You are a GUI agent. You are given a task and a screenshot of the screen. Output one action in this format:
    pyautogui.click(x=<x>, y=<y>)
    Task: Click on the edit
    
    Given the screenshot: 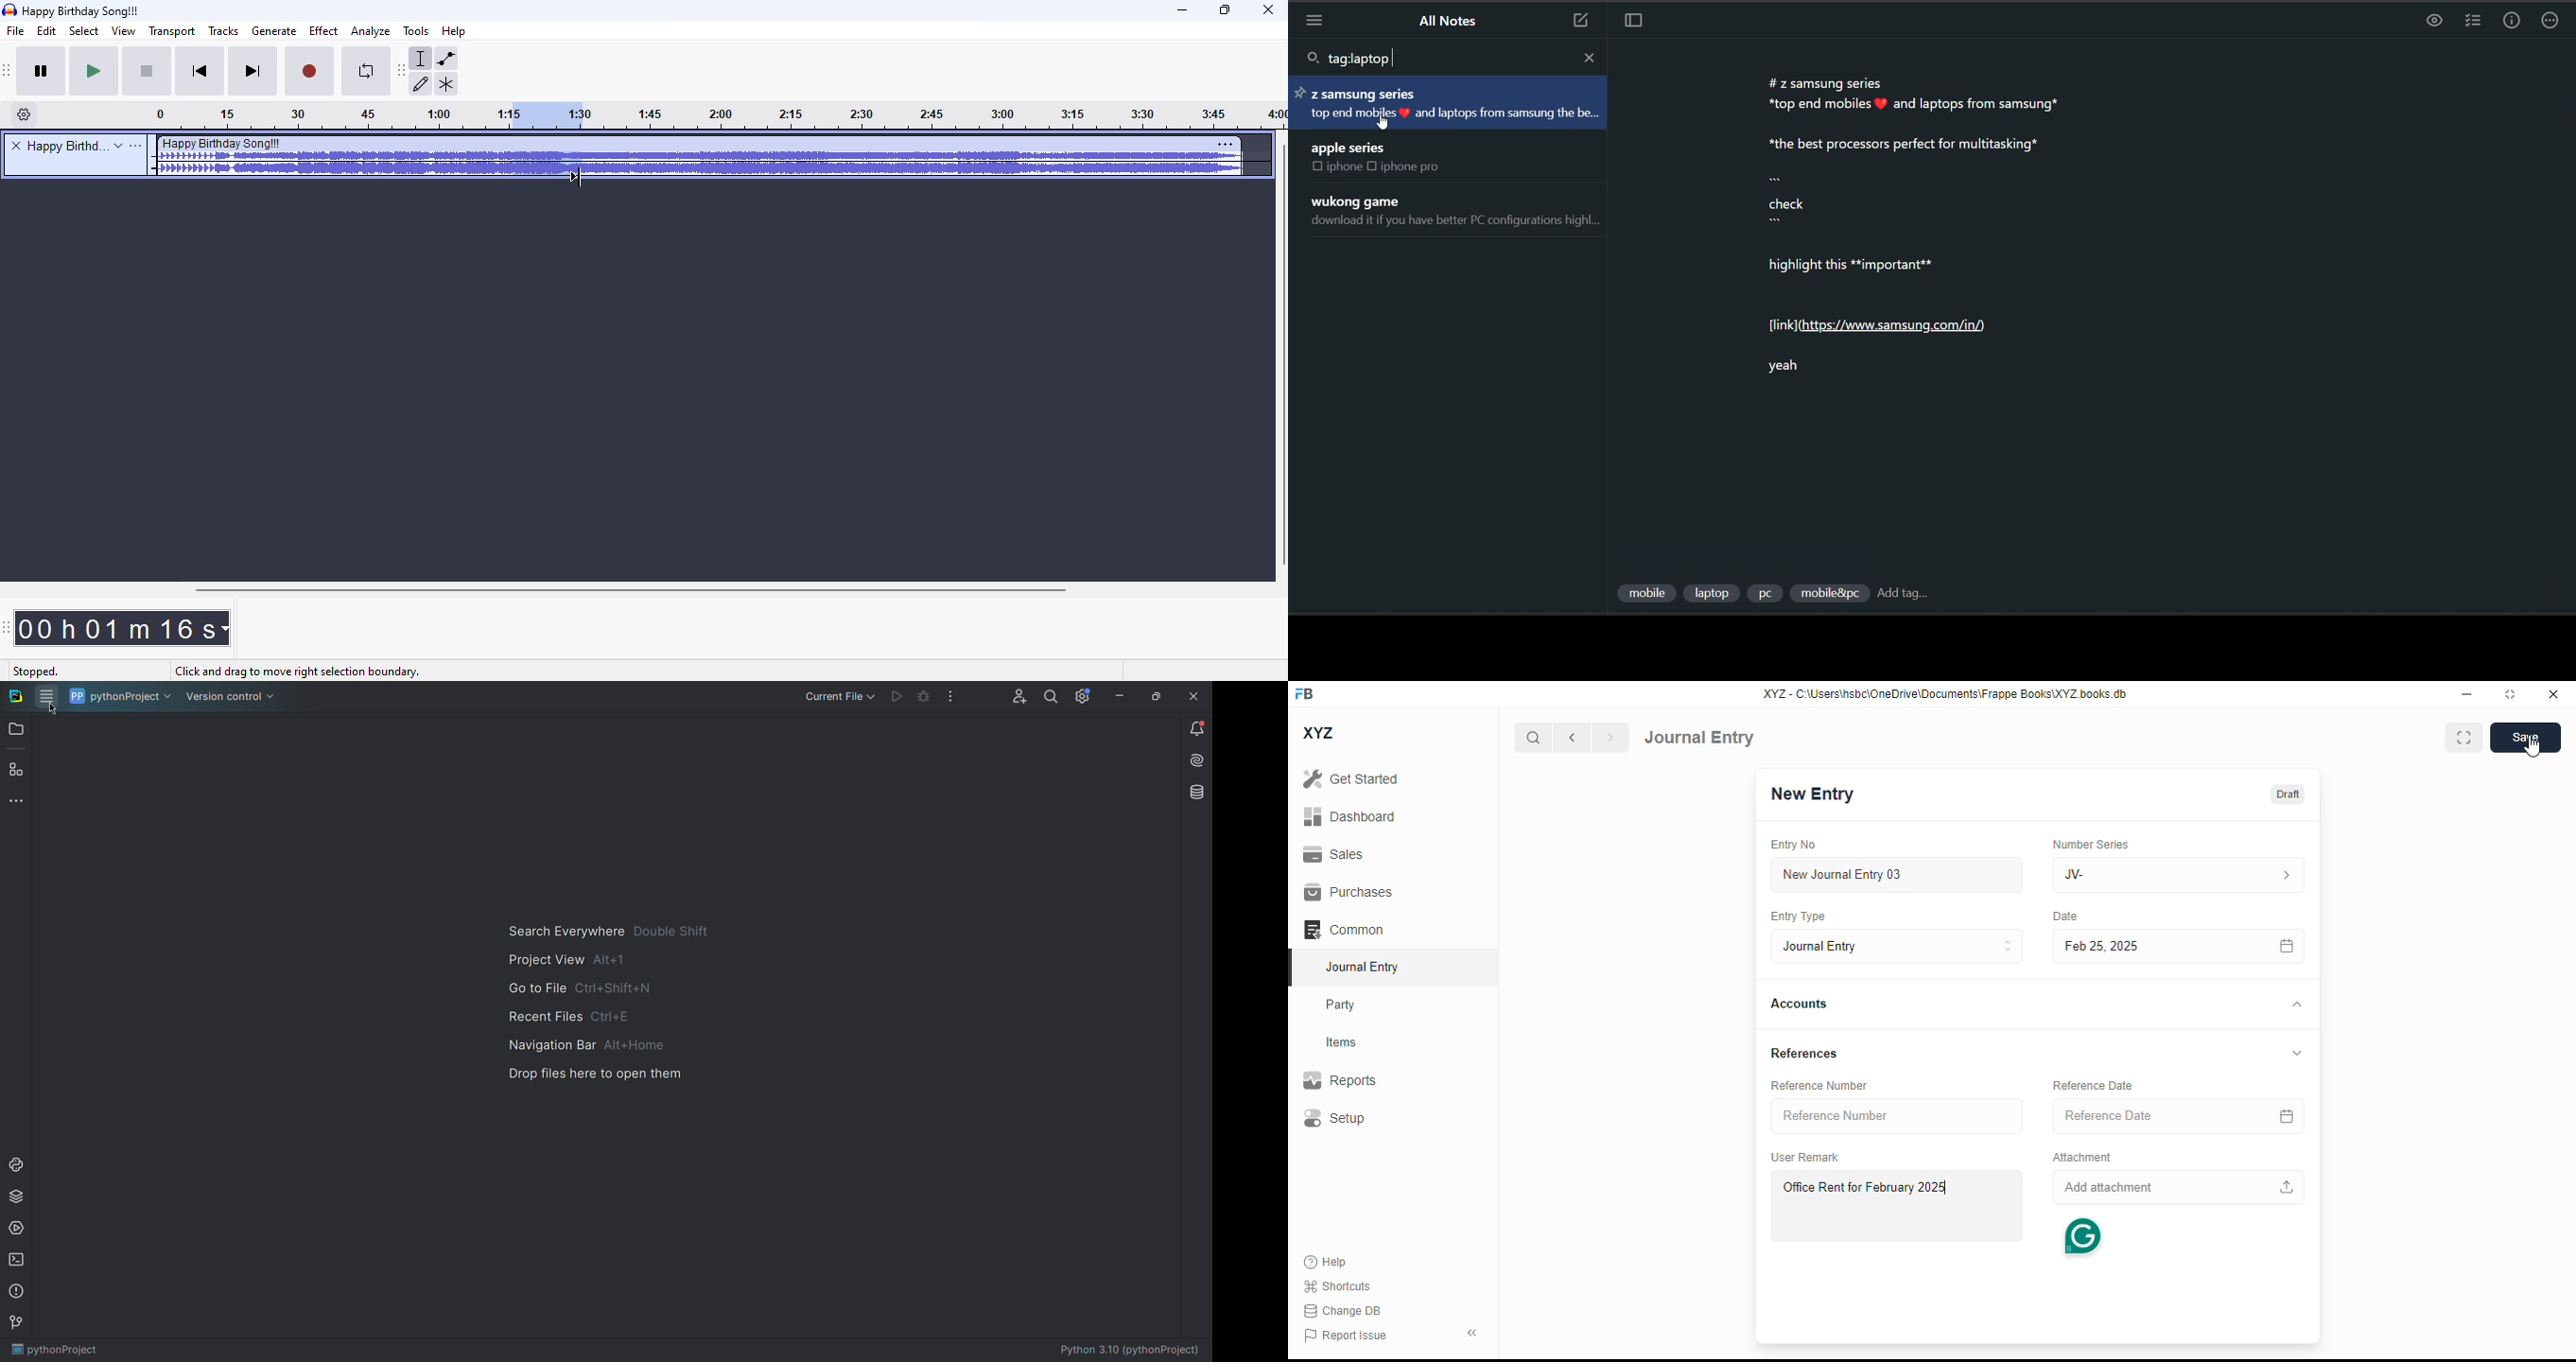 What is the action you would take?
    pyautogui.click(x=49, y=31)
    